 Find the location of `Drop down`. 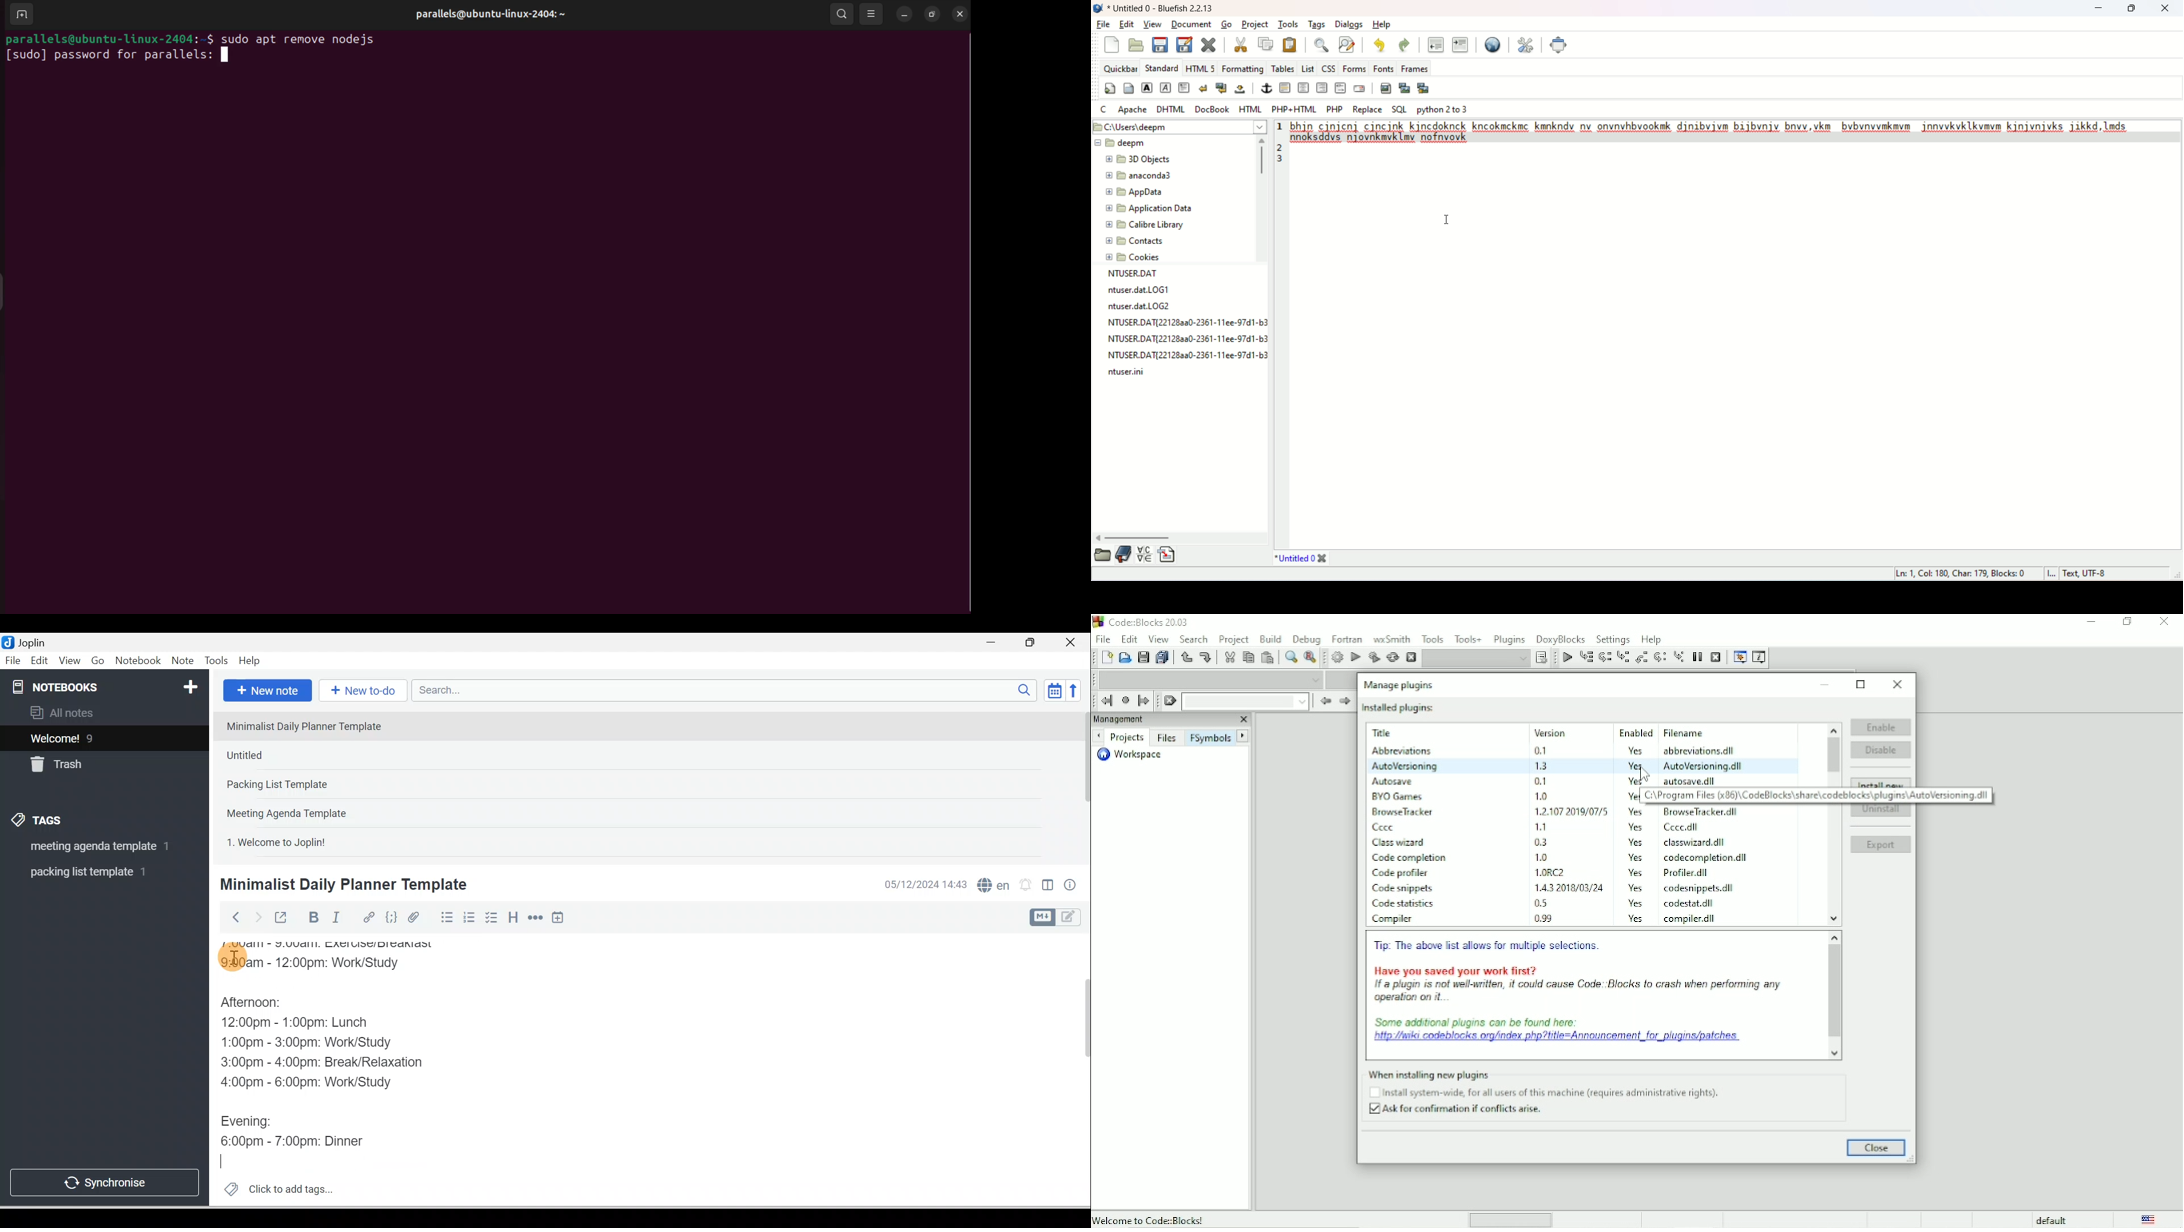

Drop down is located at coordinates (1476, 658).